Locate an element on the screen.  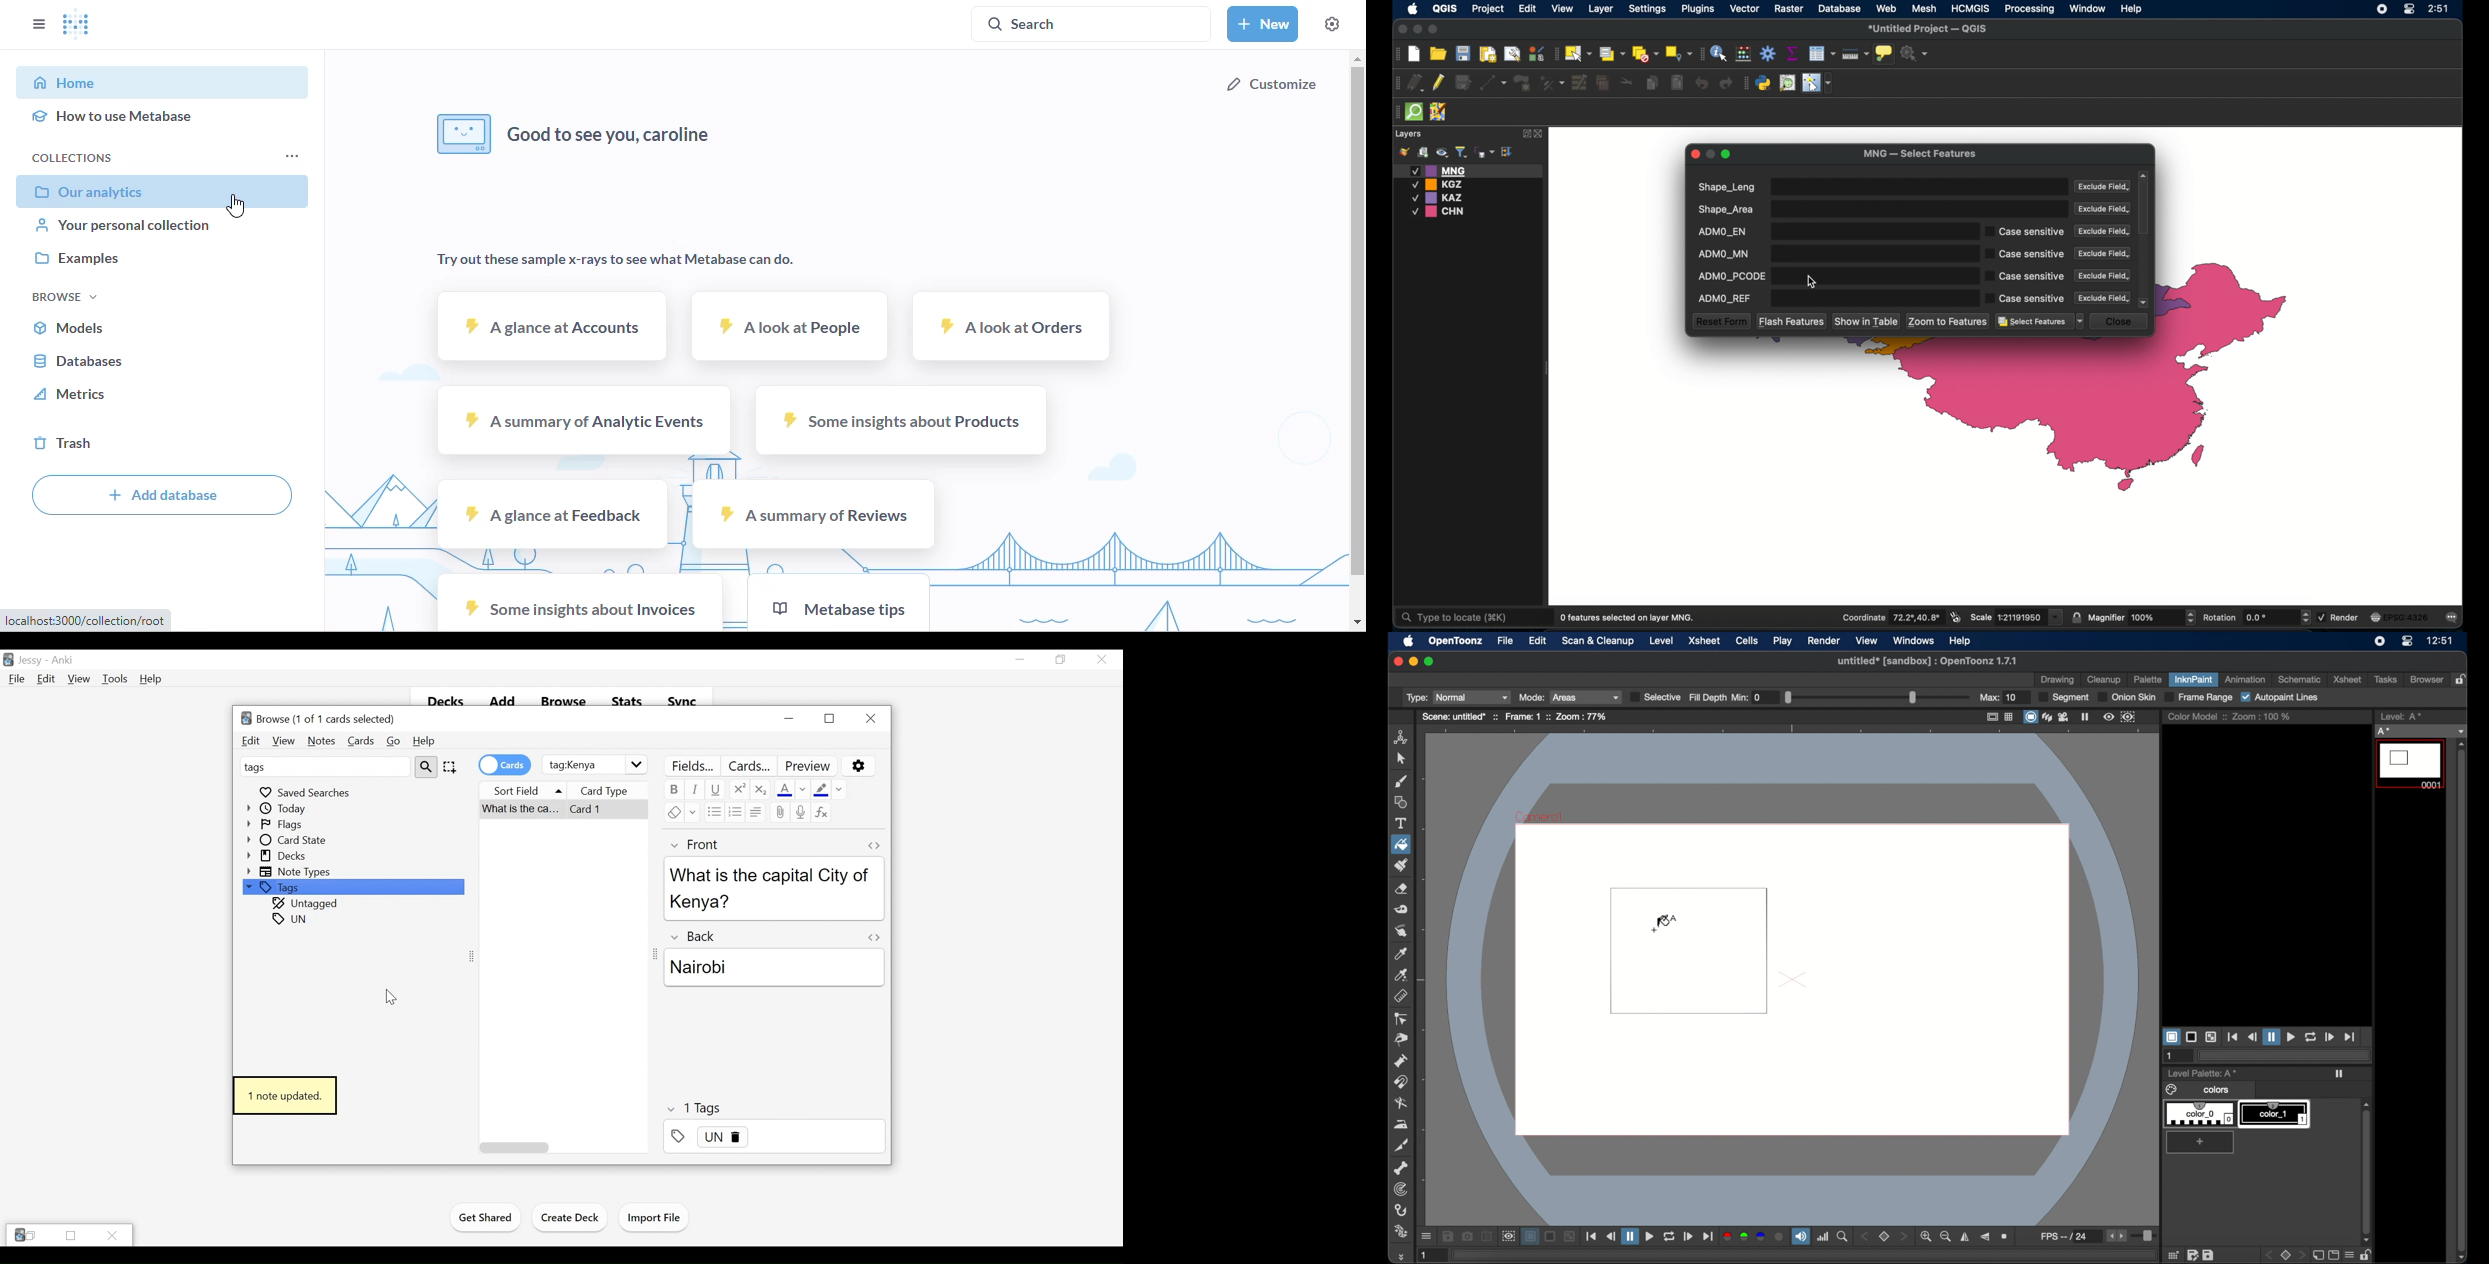
Close is located at coordinates (1101, 660).